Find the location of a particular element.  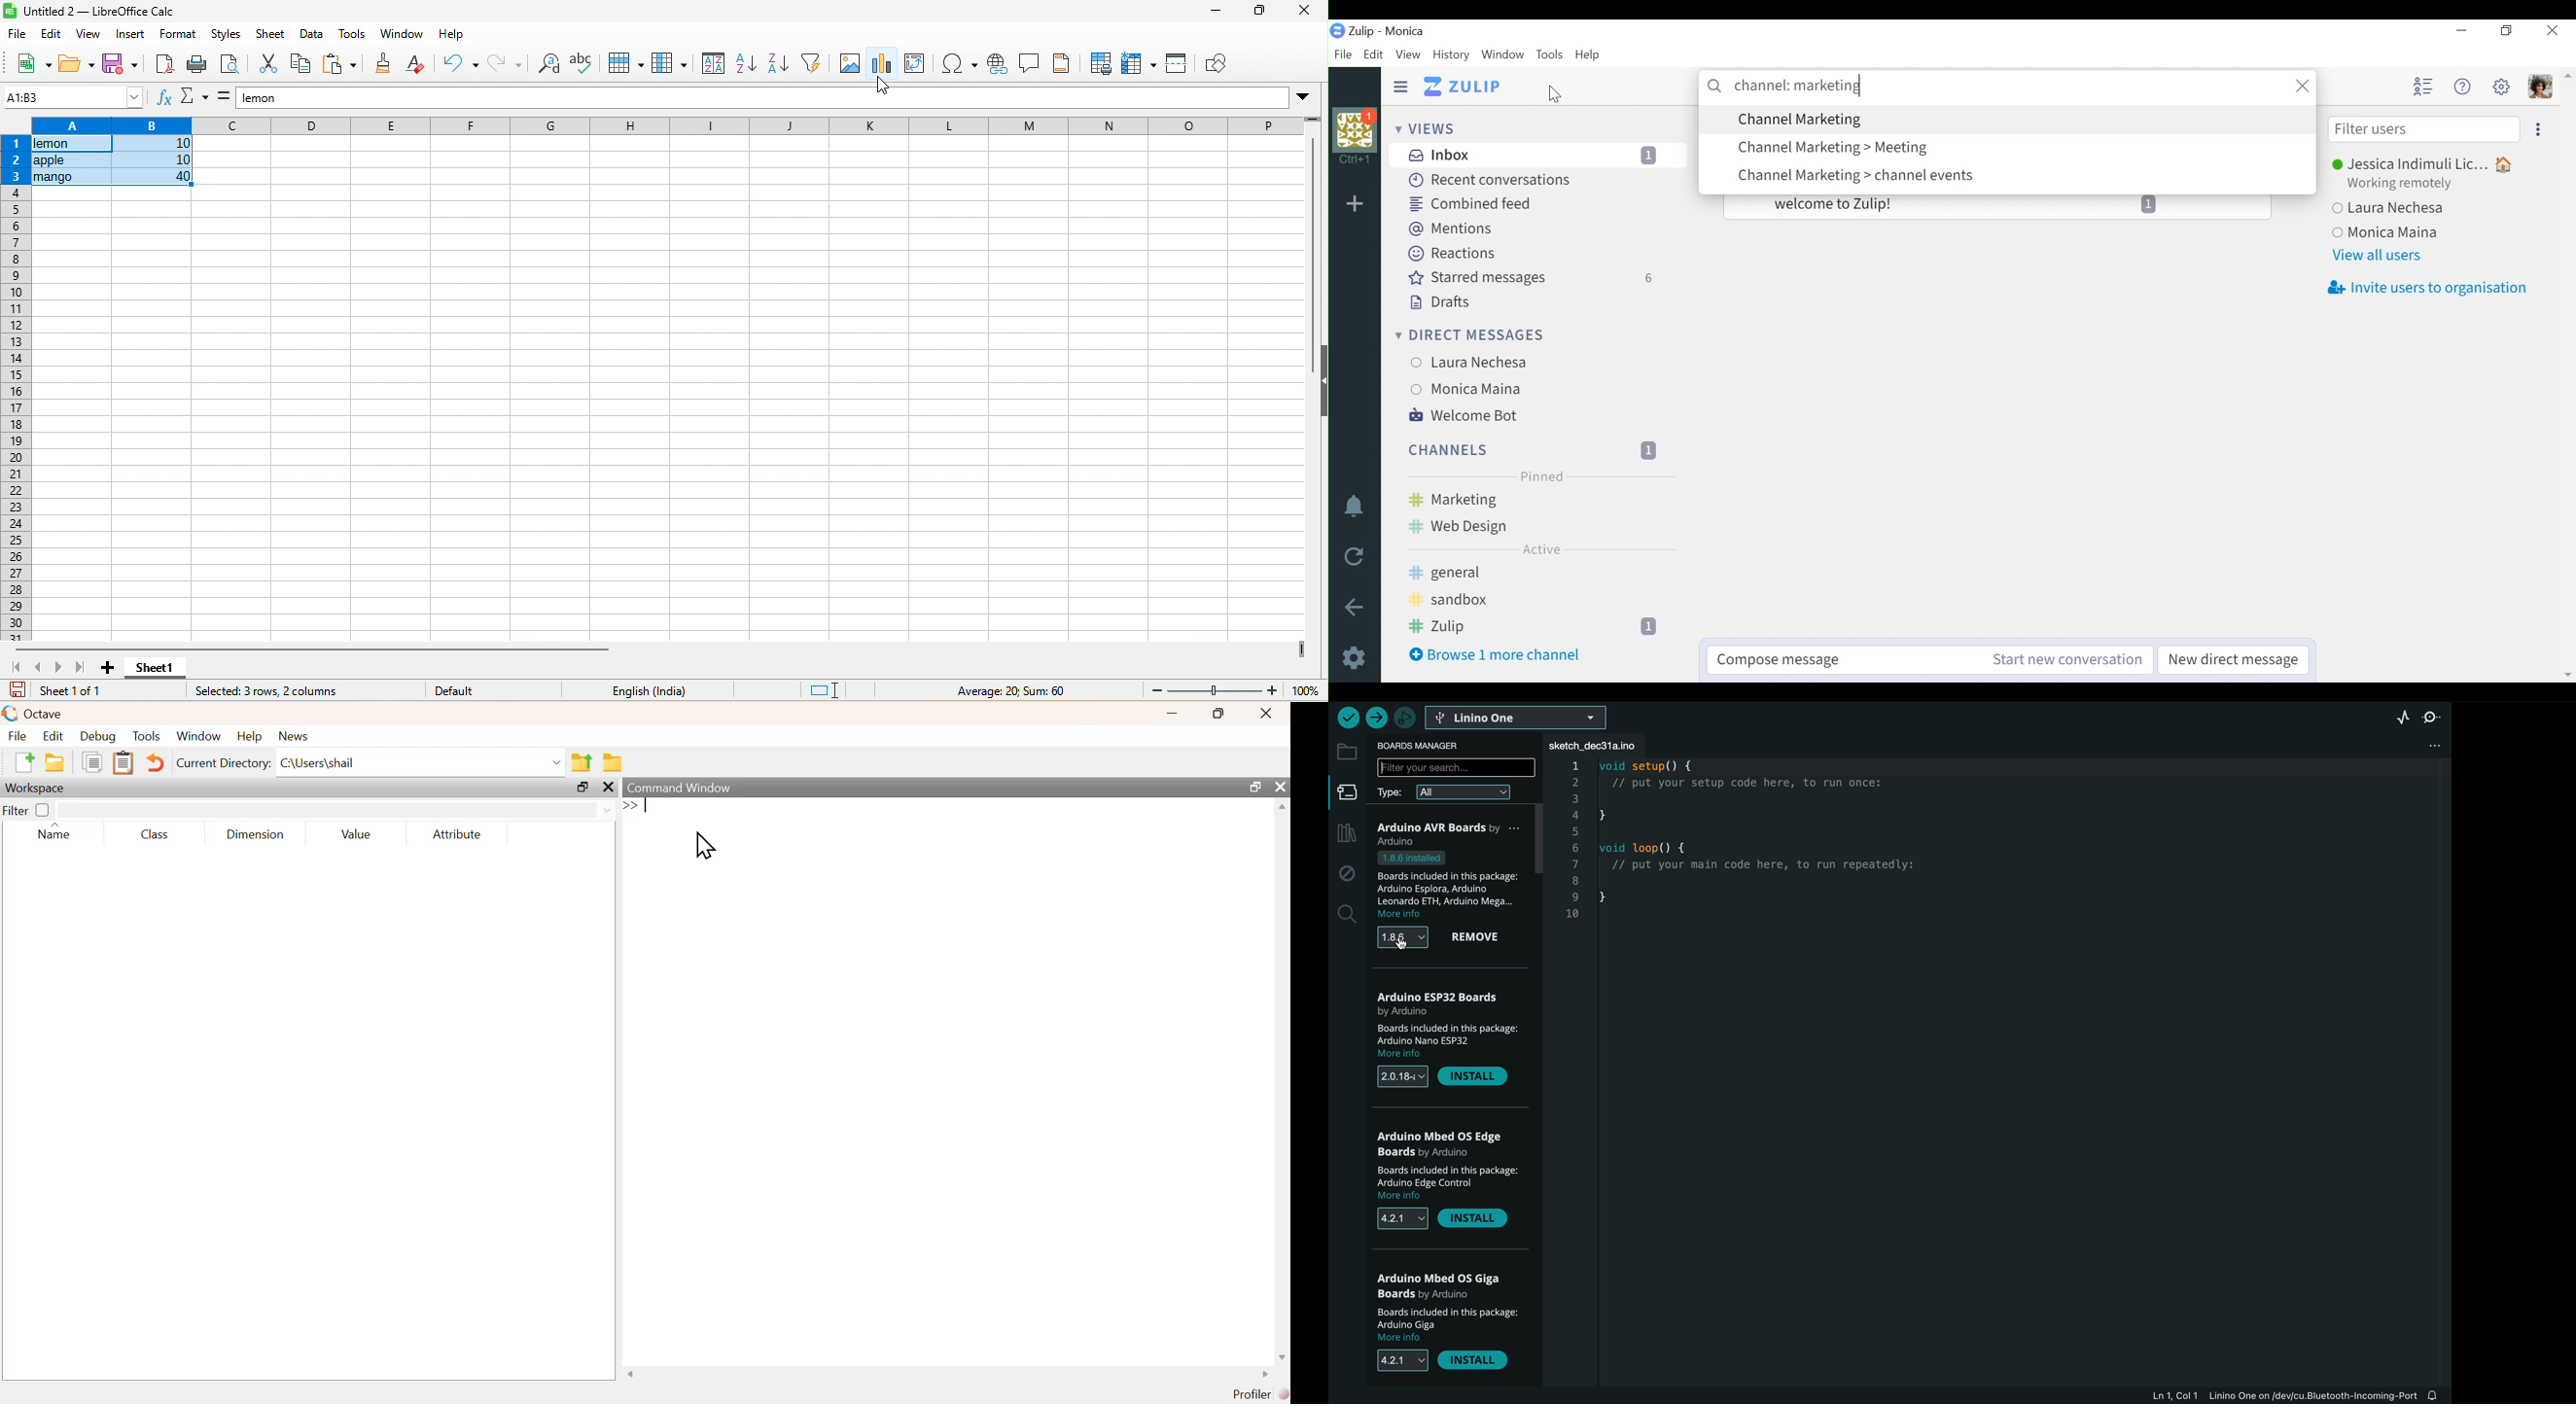

Reactions is located at coordinates (1450, 254).